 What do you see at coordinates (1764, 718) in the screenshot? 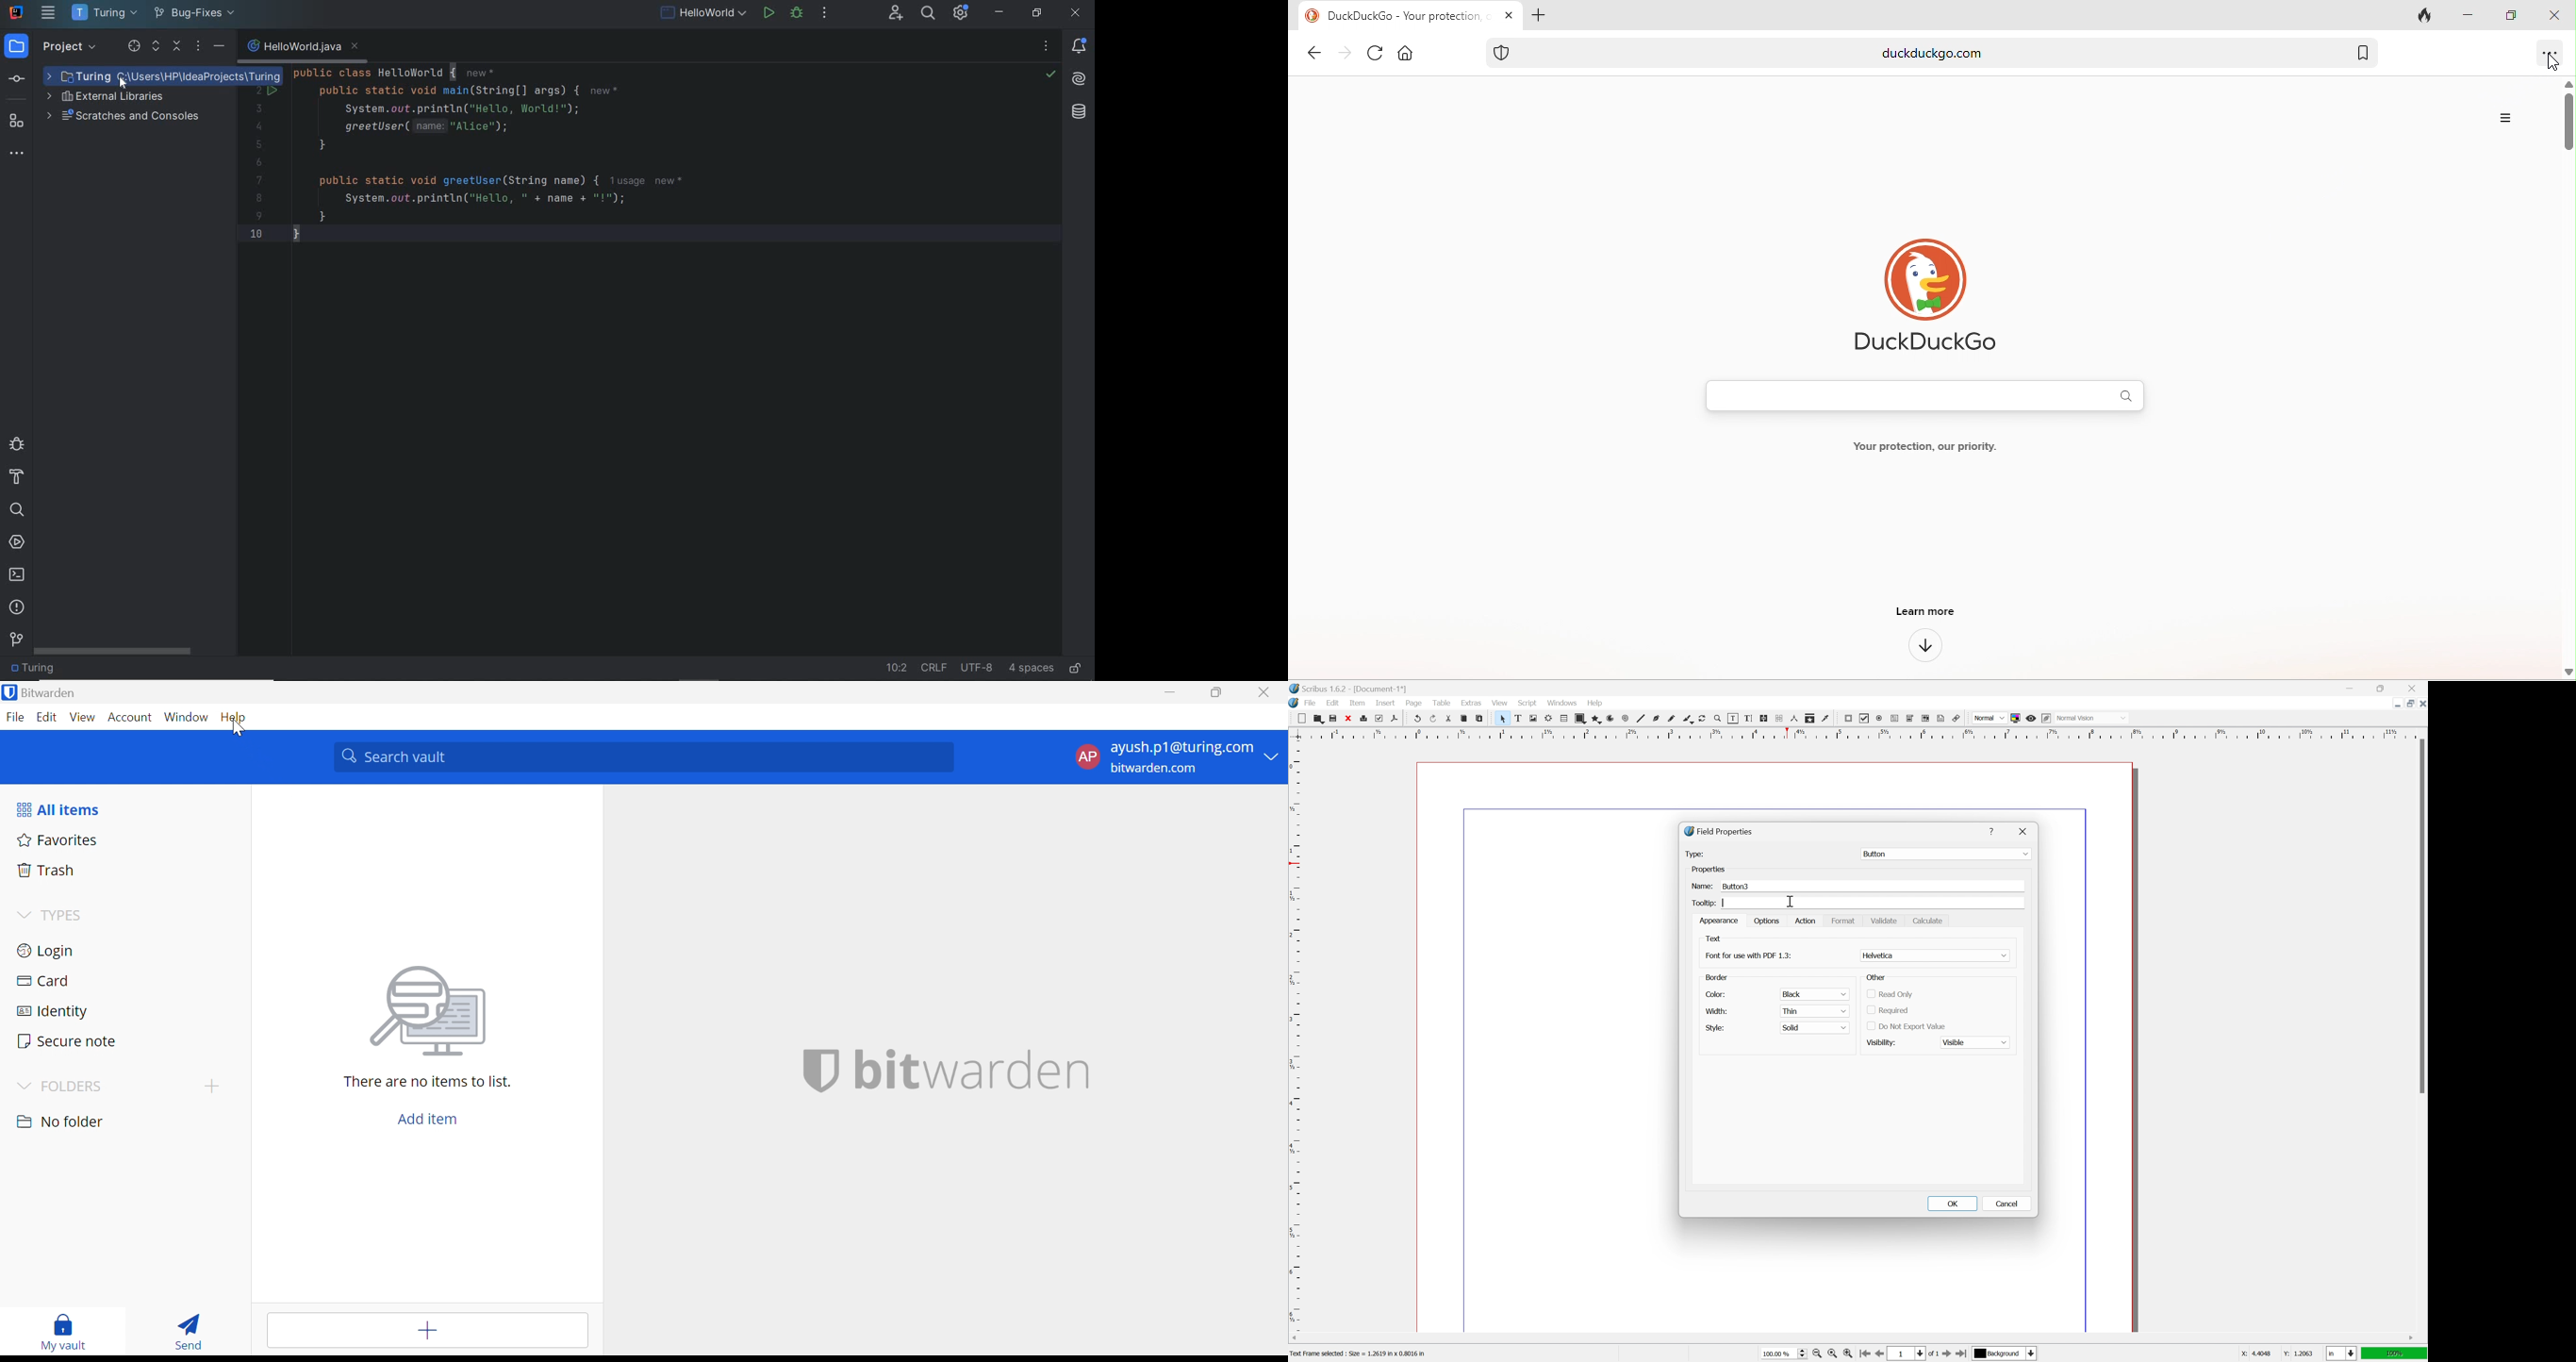
I see `link text frames` at bounding box center [1764, 718].